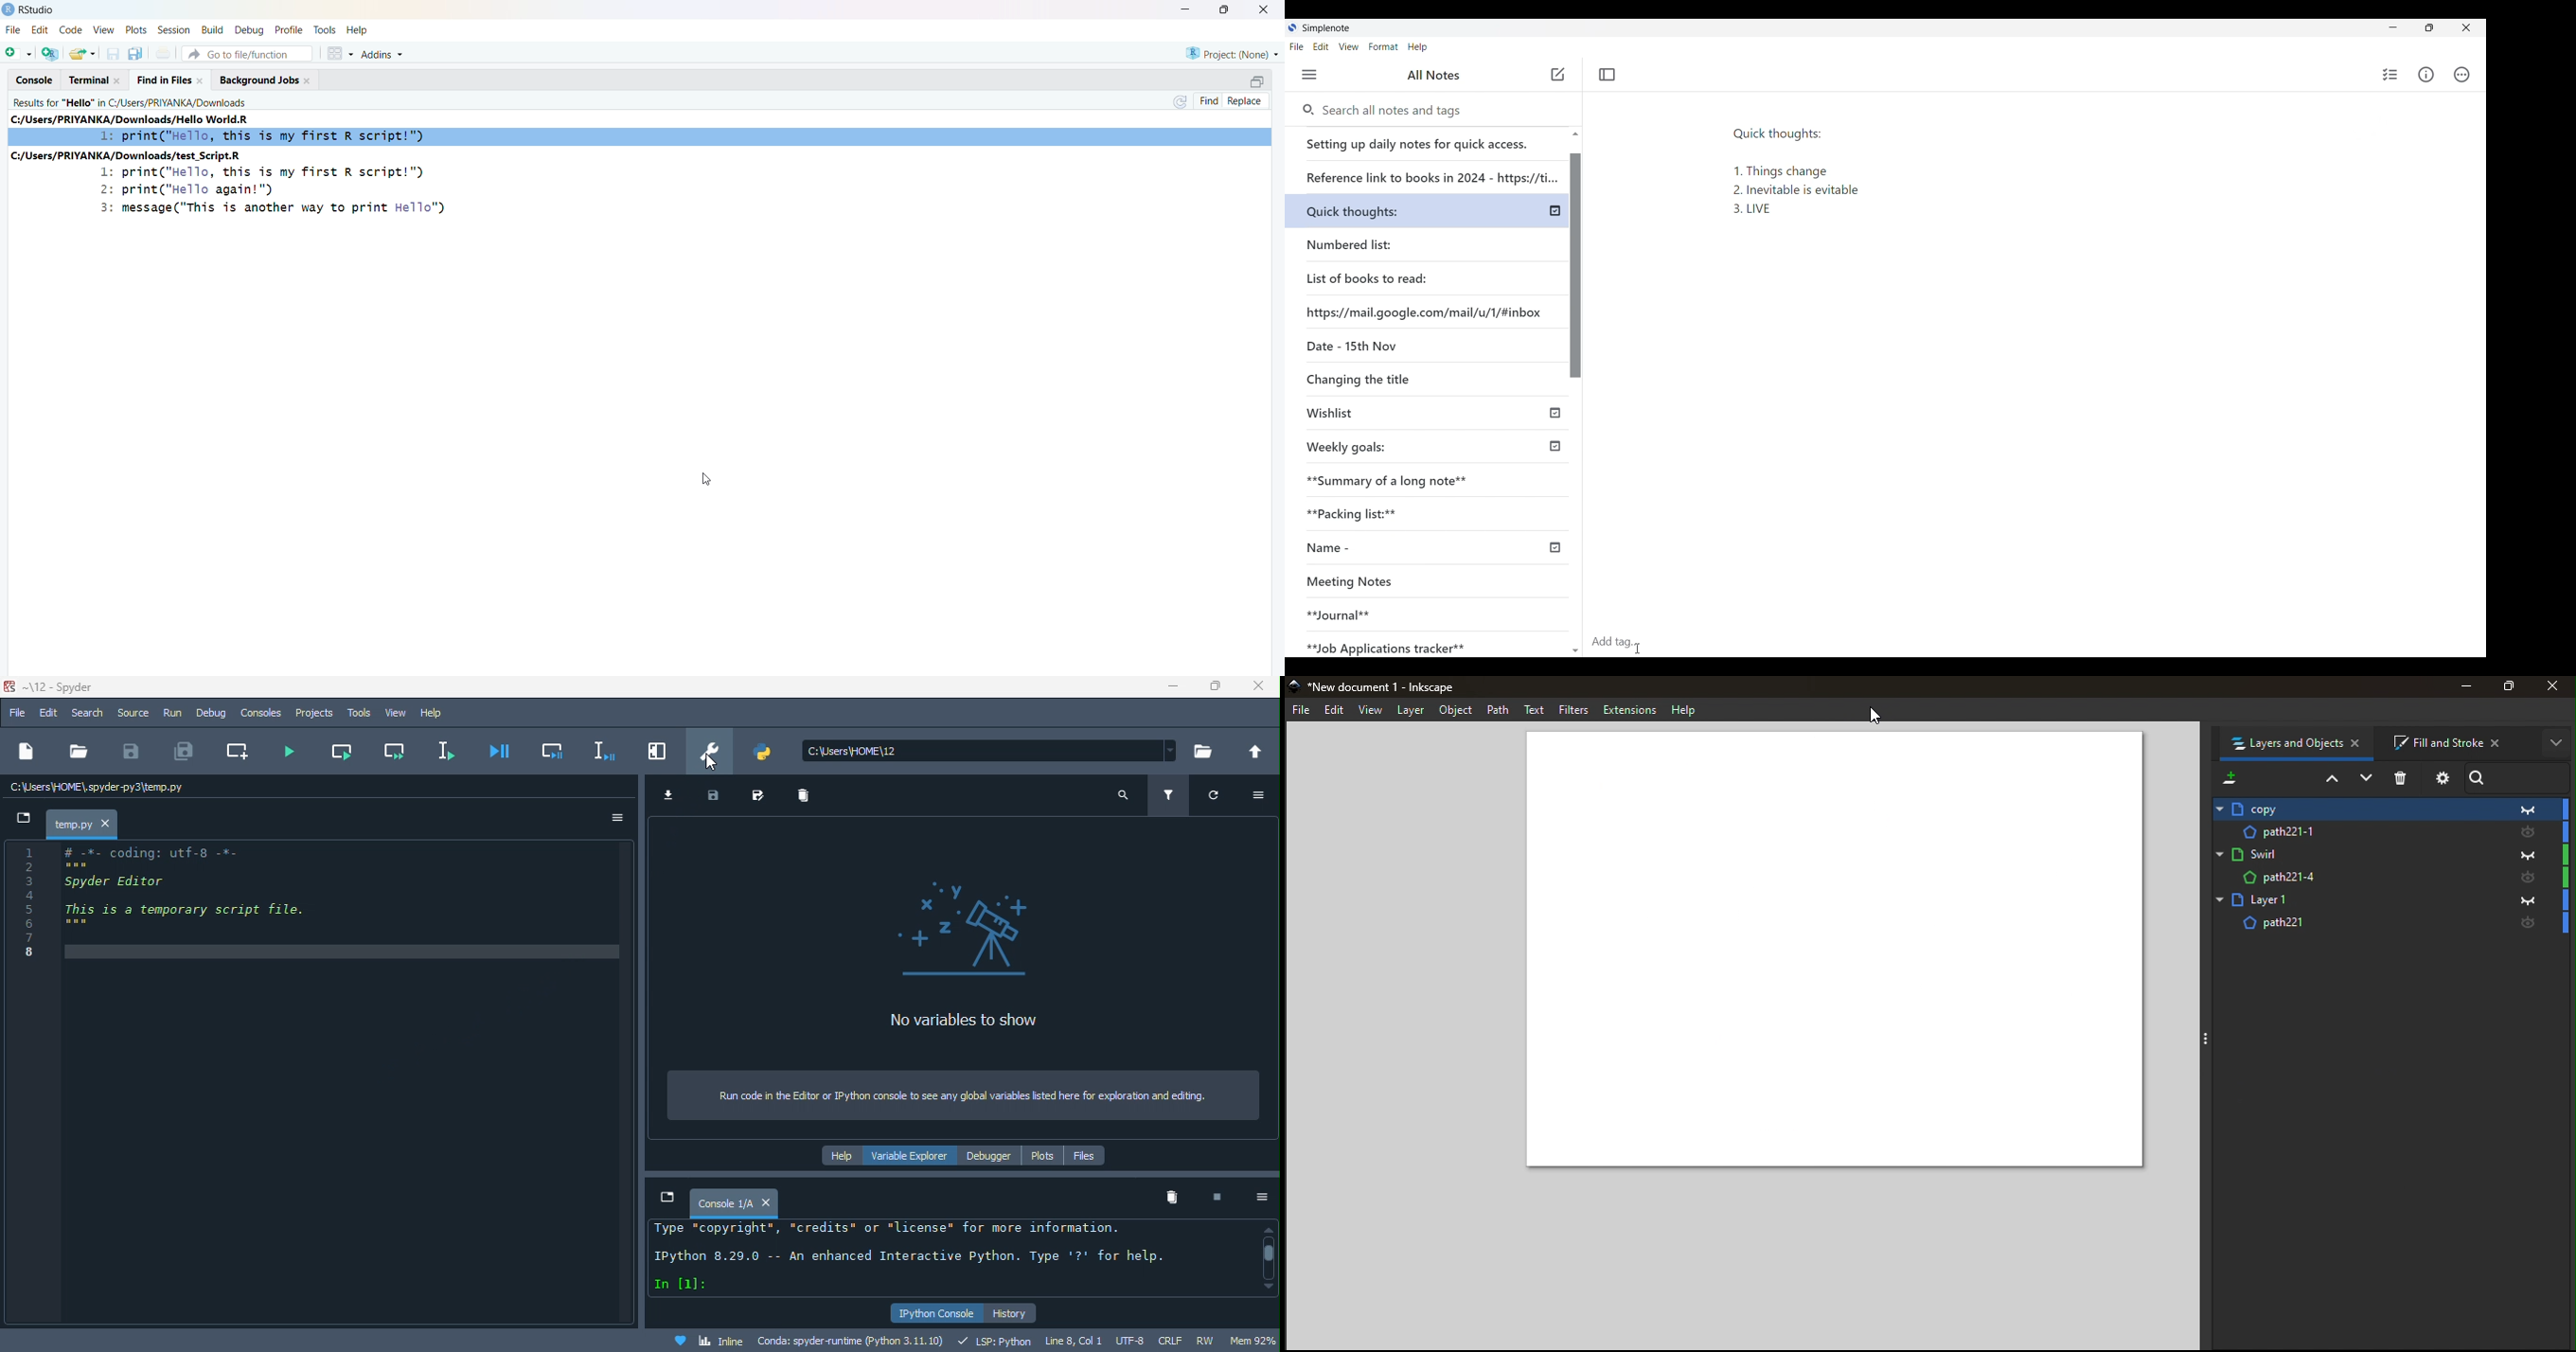  Describe the element at coordinates (1431, 173) in the screenshot. I see `Reference link` at that location.